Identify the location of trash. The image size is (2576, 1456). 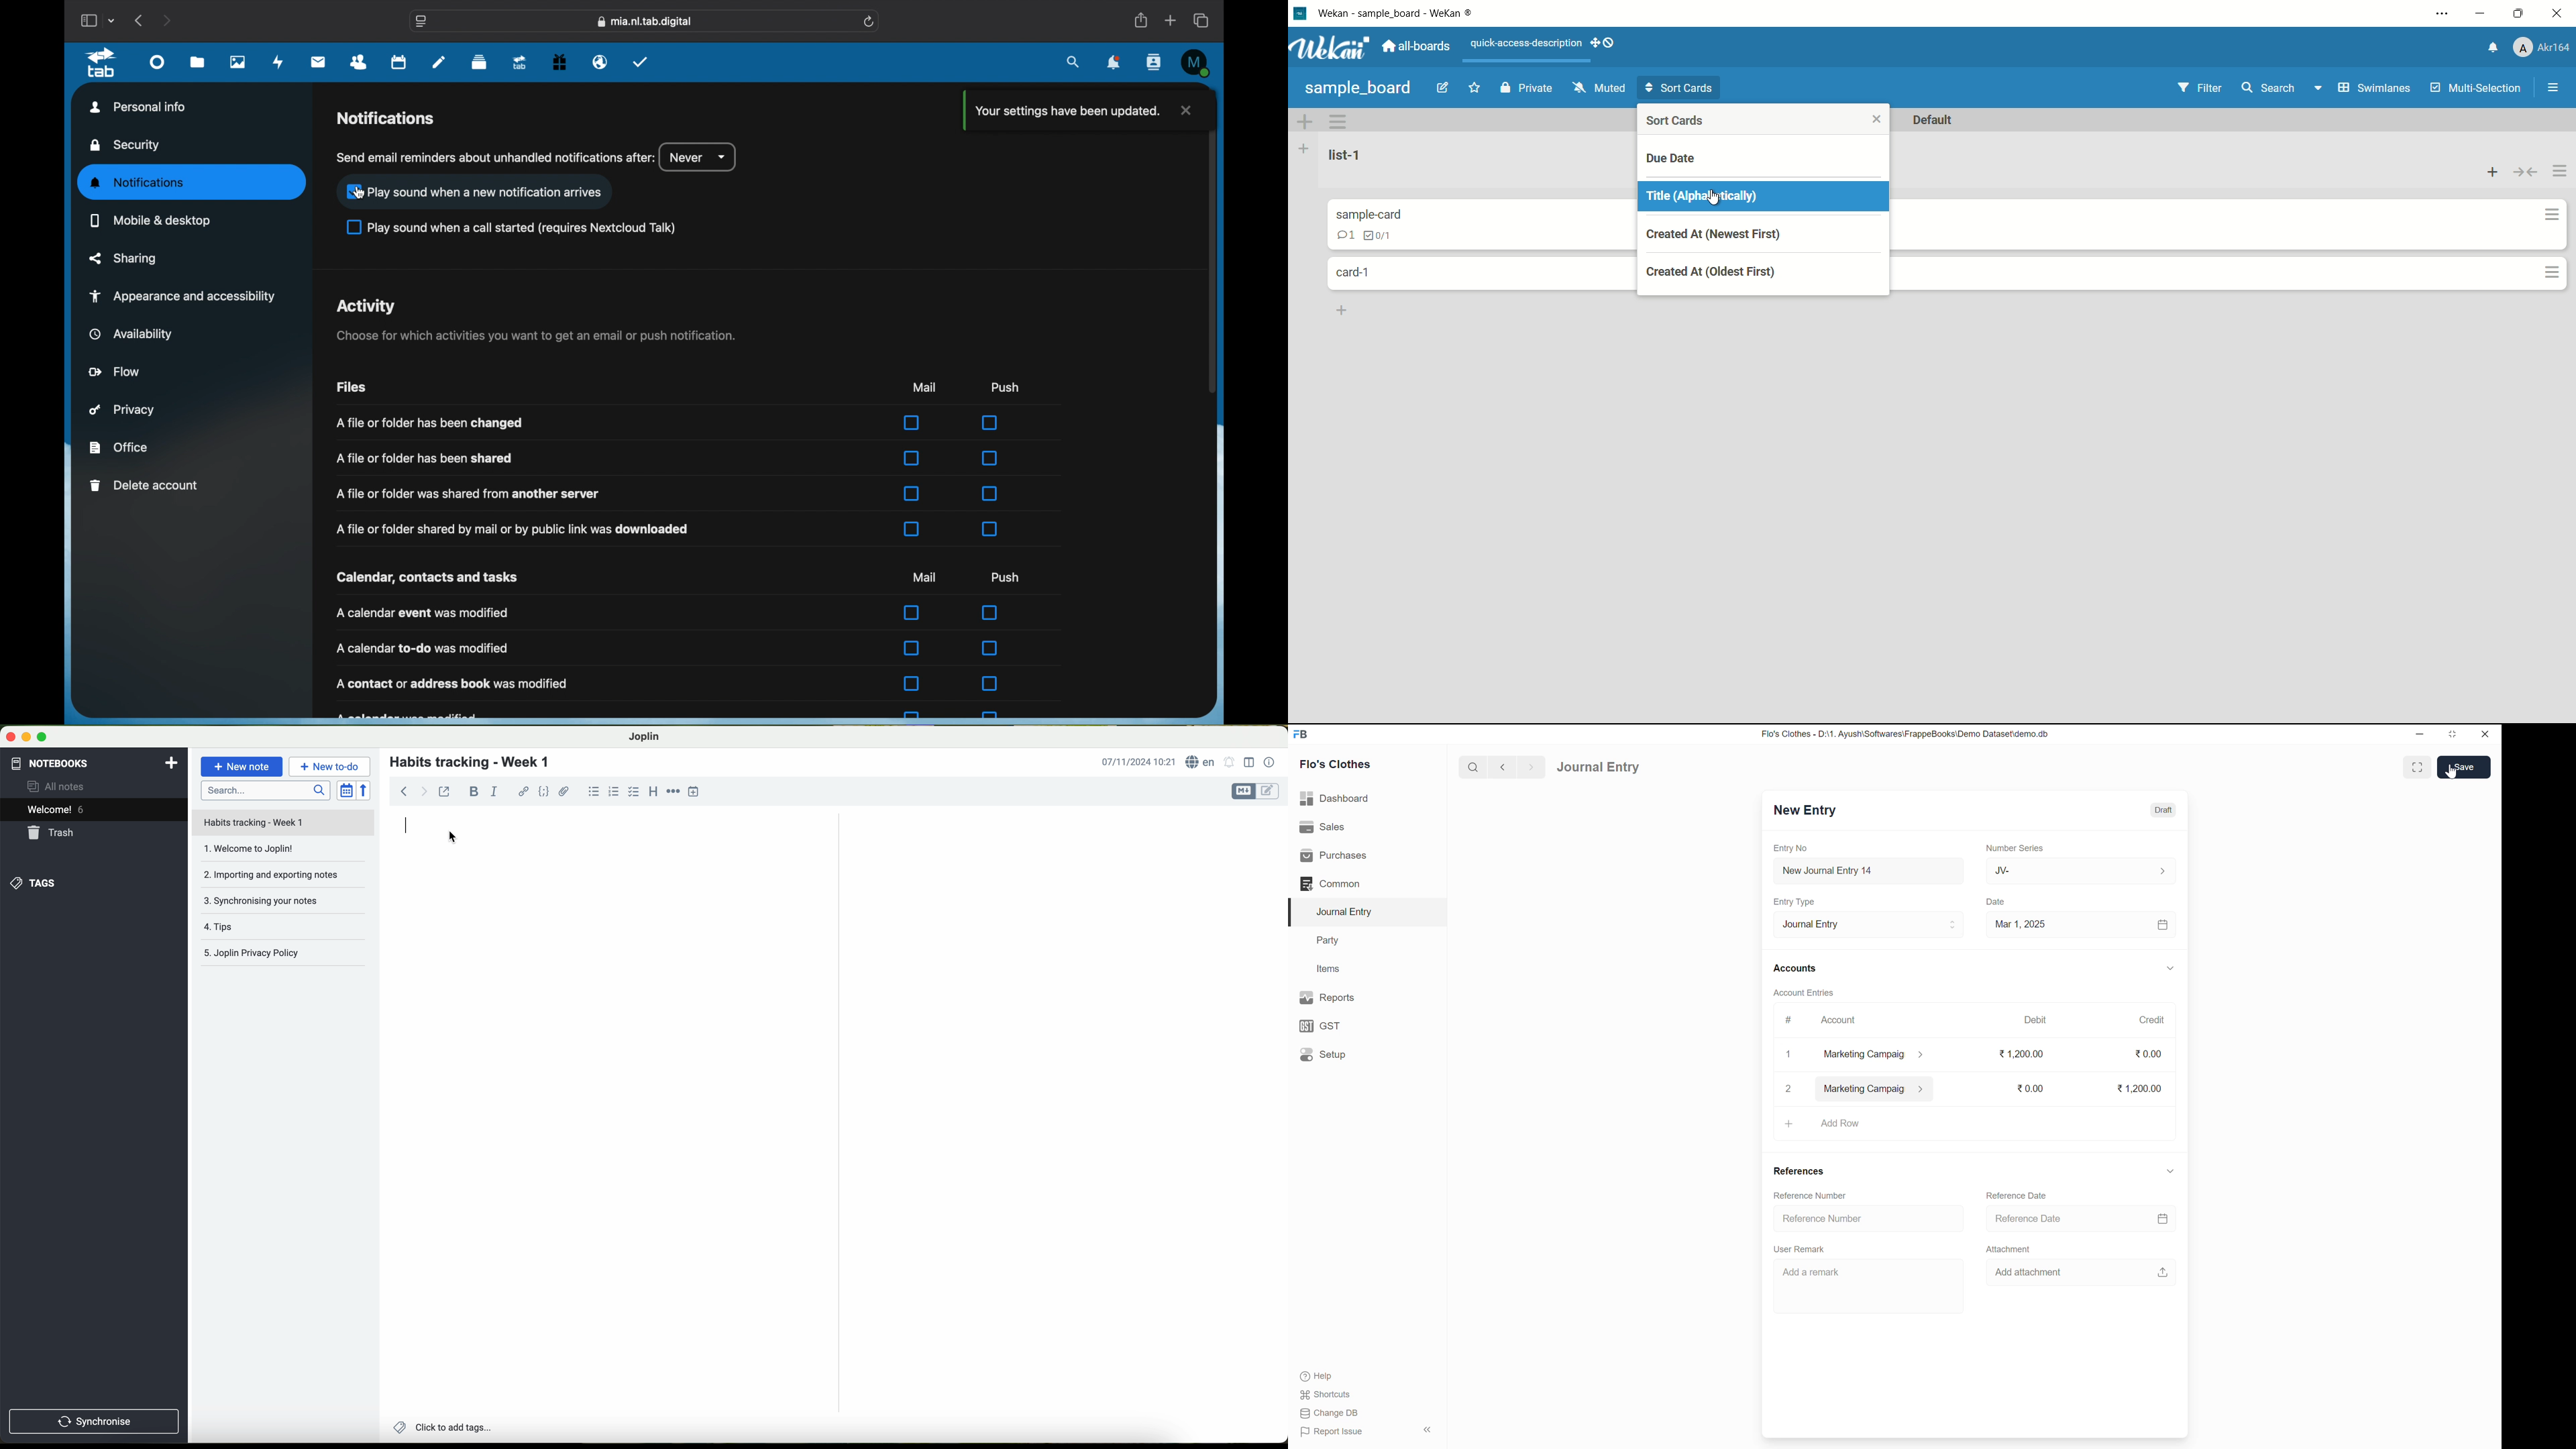
(52, 833).